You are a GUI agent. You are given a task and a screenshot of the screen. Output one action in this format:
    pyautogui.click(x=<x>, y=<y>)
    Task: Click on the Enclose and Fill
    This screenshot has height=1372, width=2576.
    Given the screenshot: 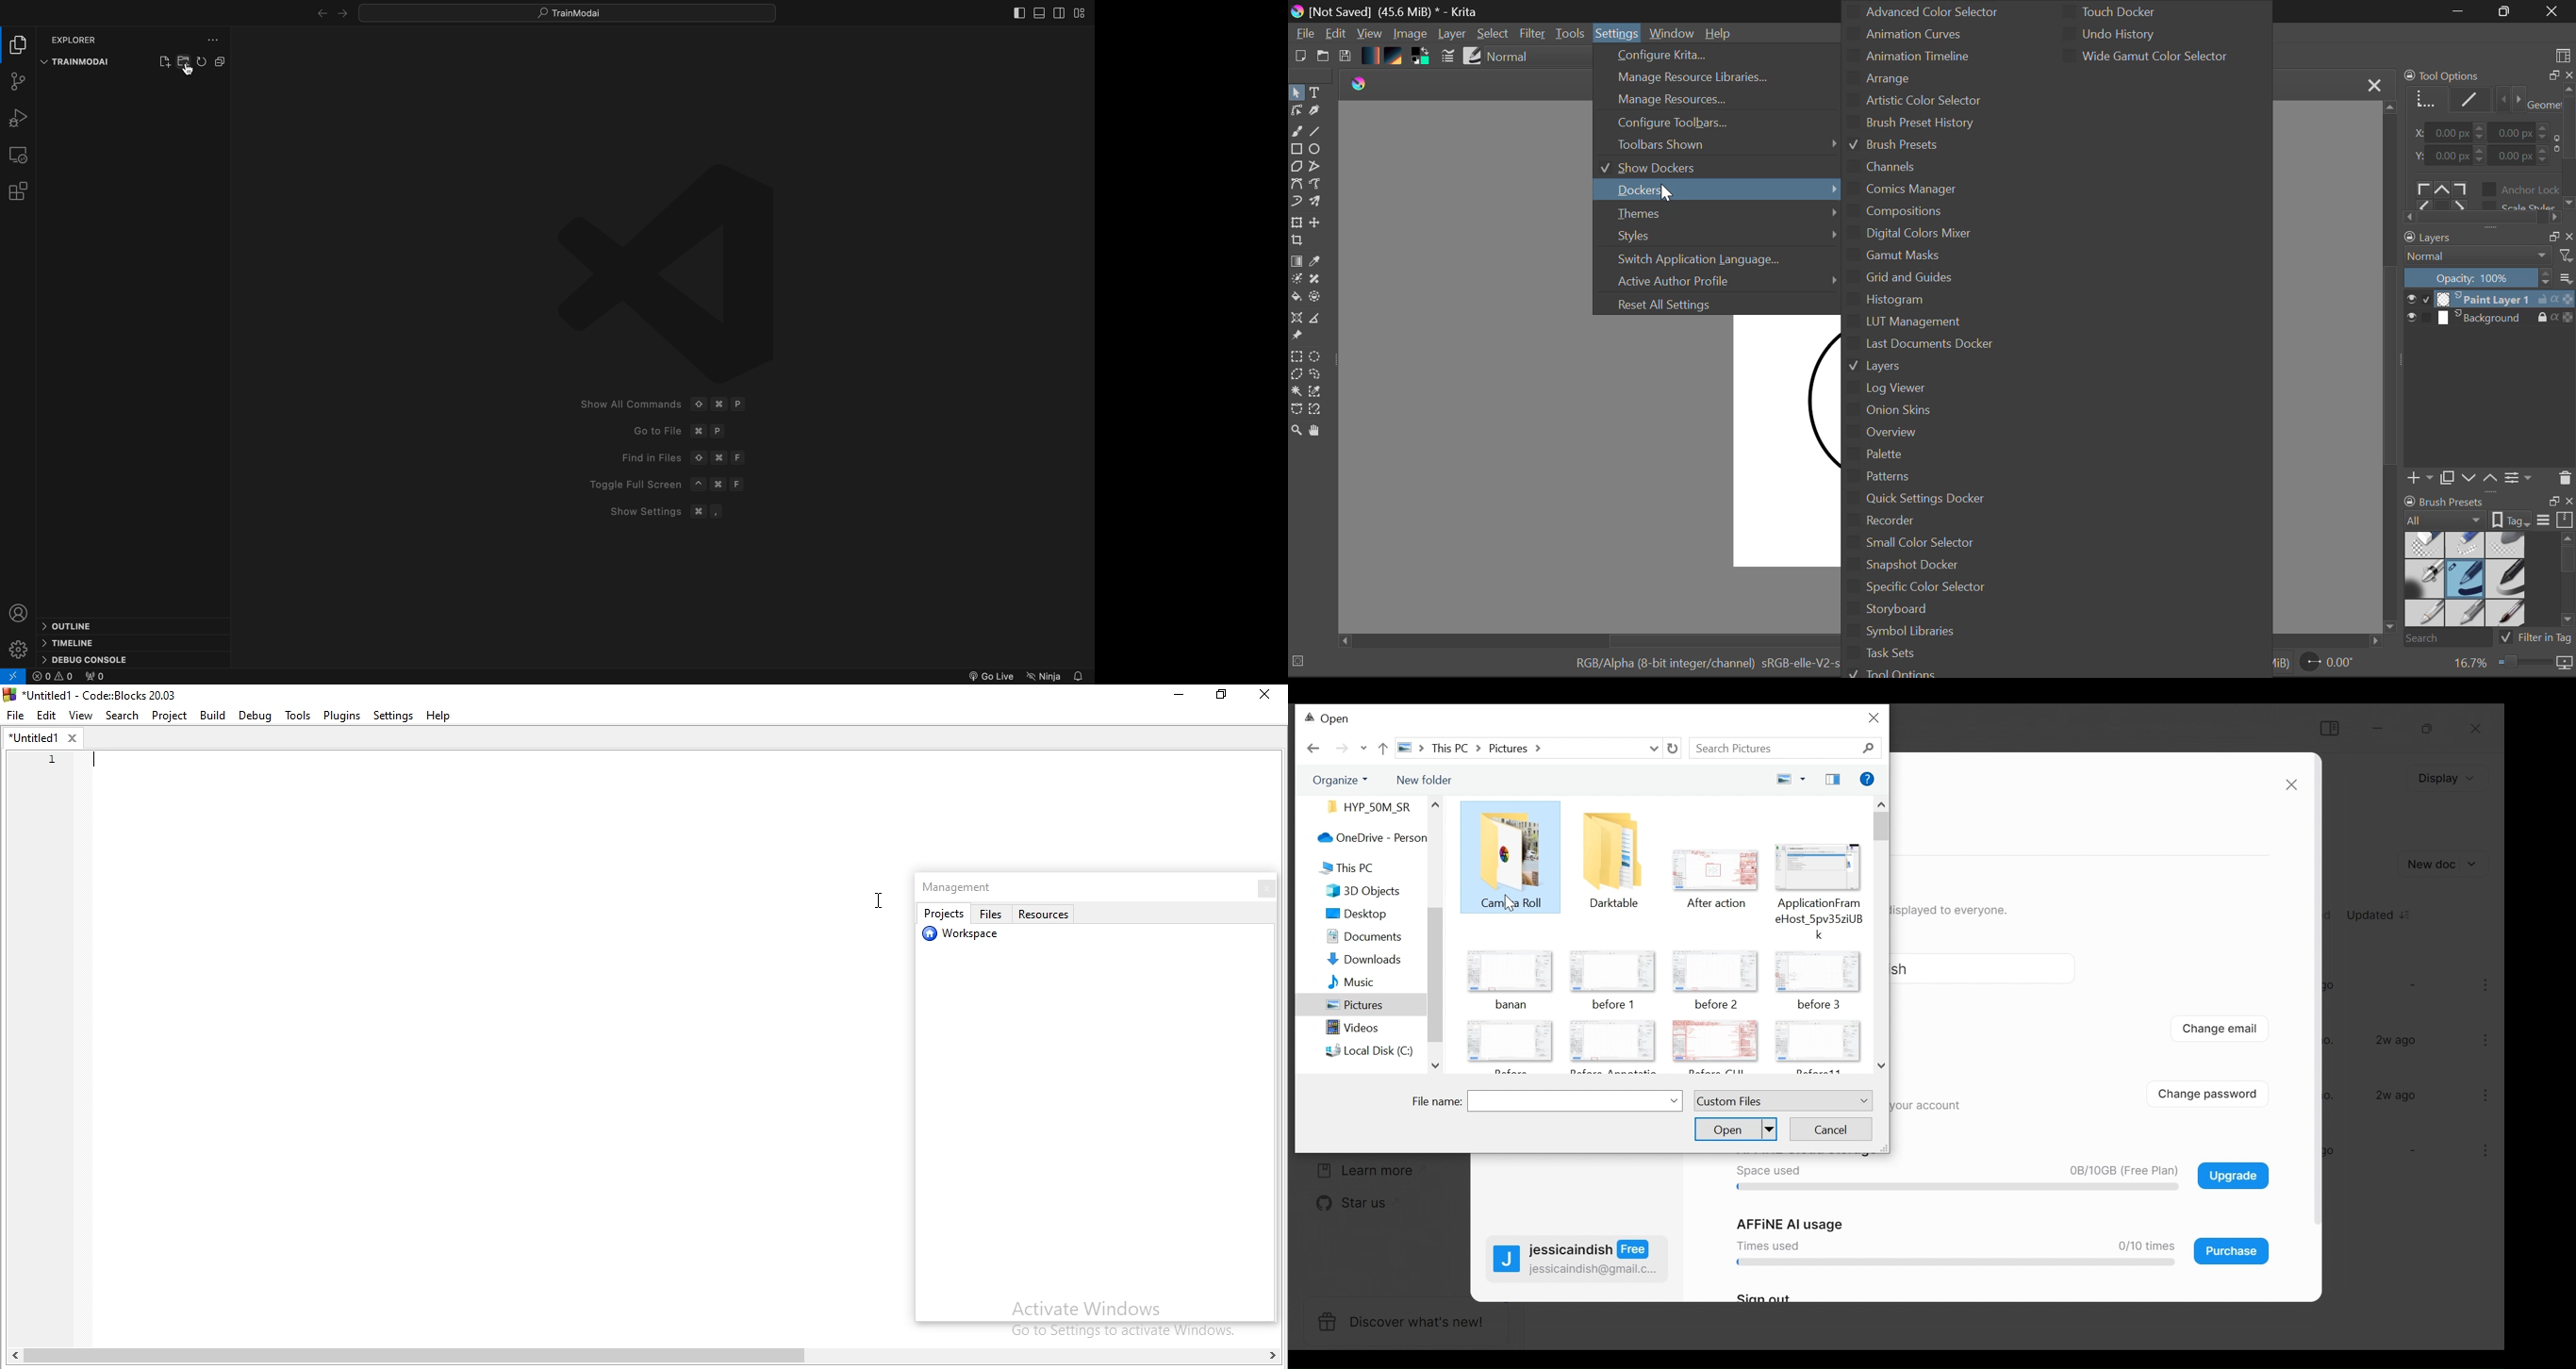 What is the action you would take?
    pyautogui.click(x=1319, y=300)
    